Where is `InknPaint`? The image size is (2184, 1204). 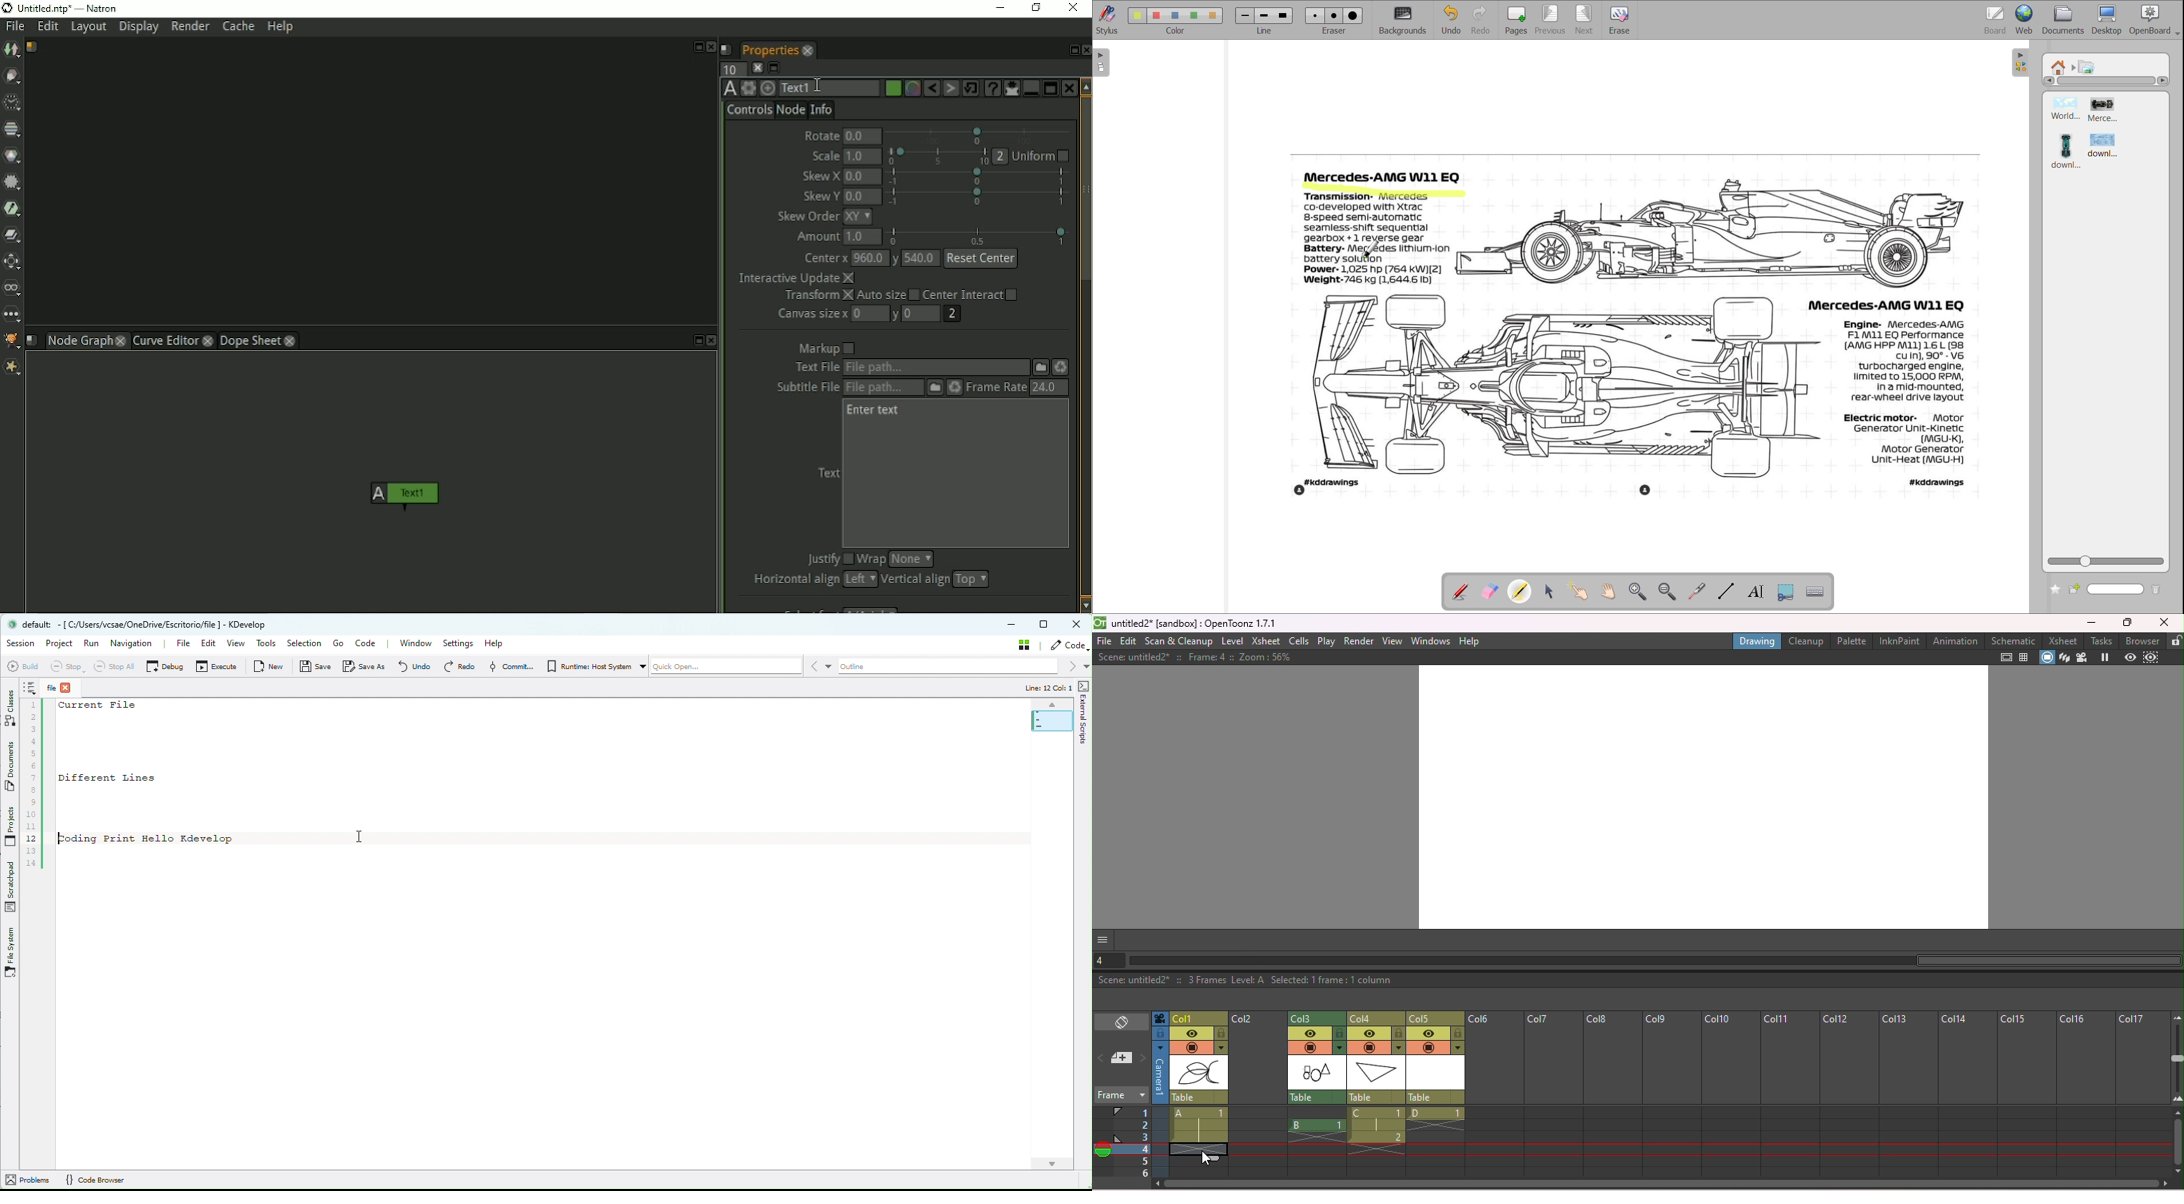
InknPaint is located at coordinates (1899, 641).